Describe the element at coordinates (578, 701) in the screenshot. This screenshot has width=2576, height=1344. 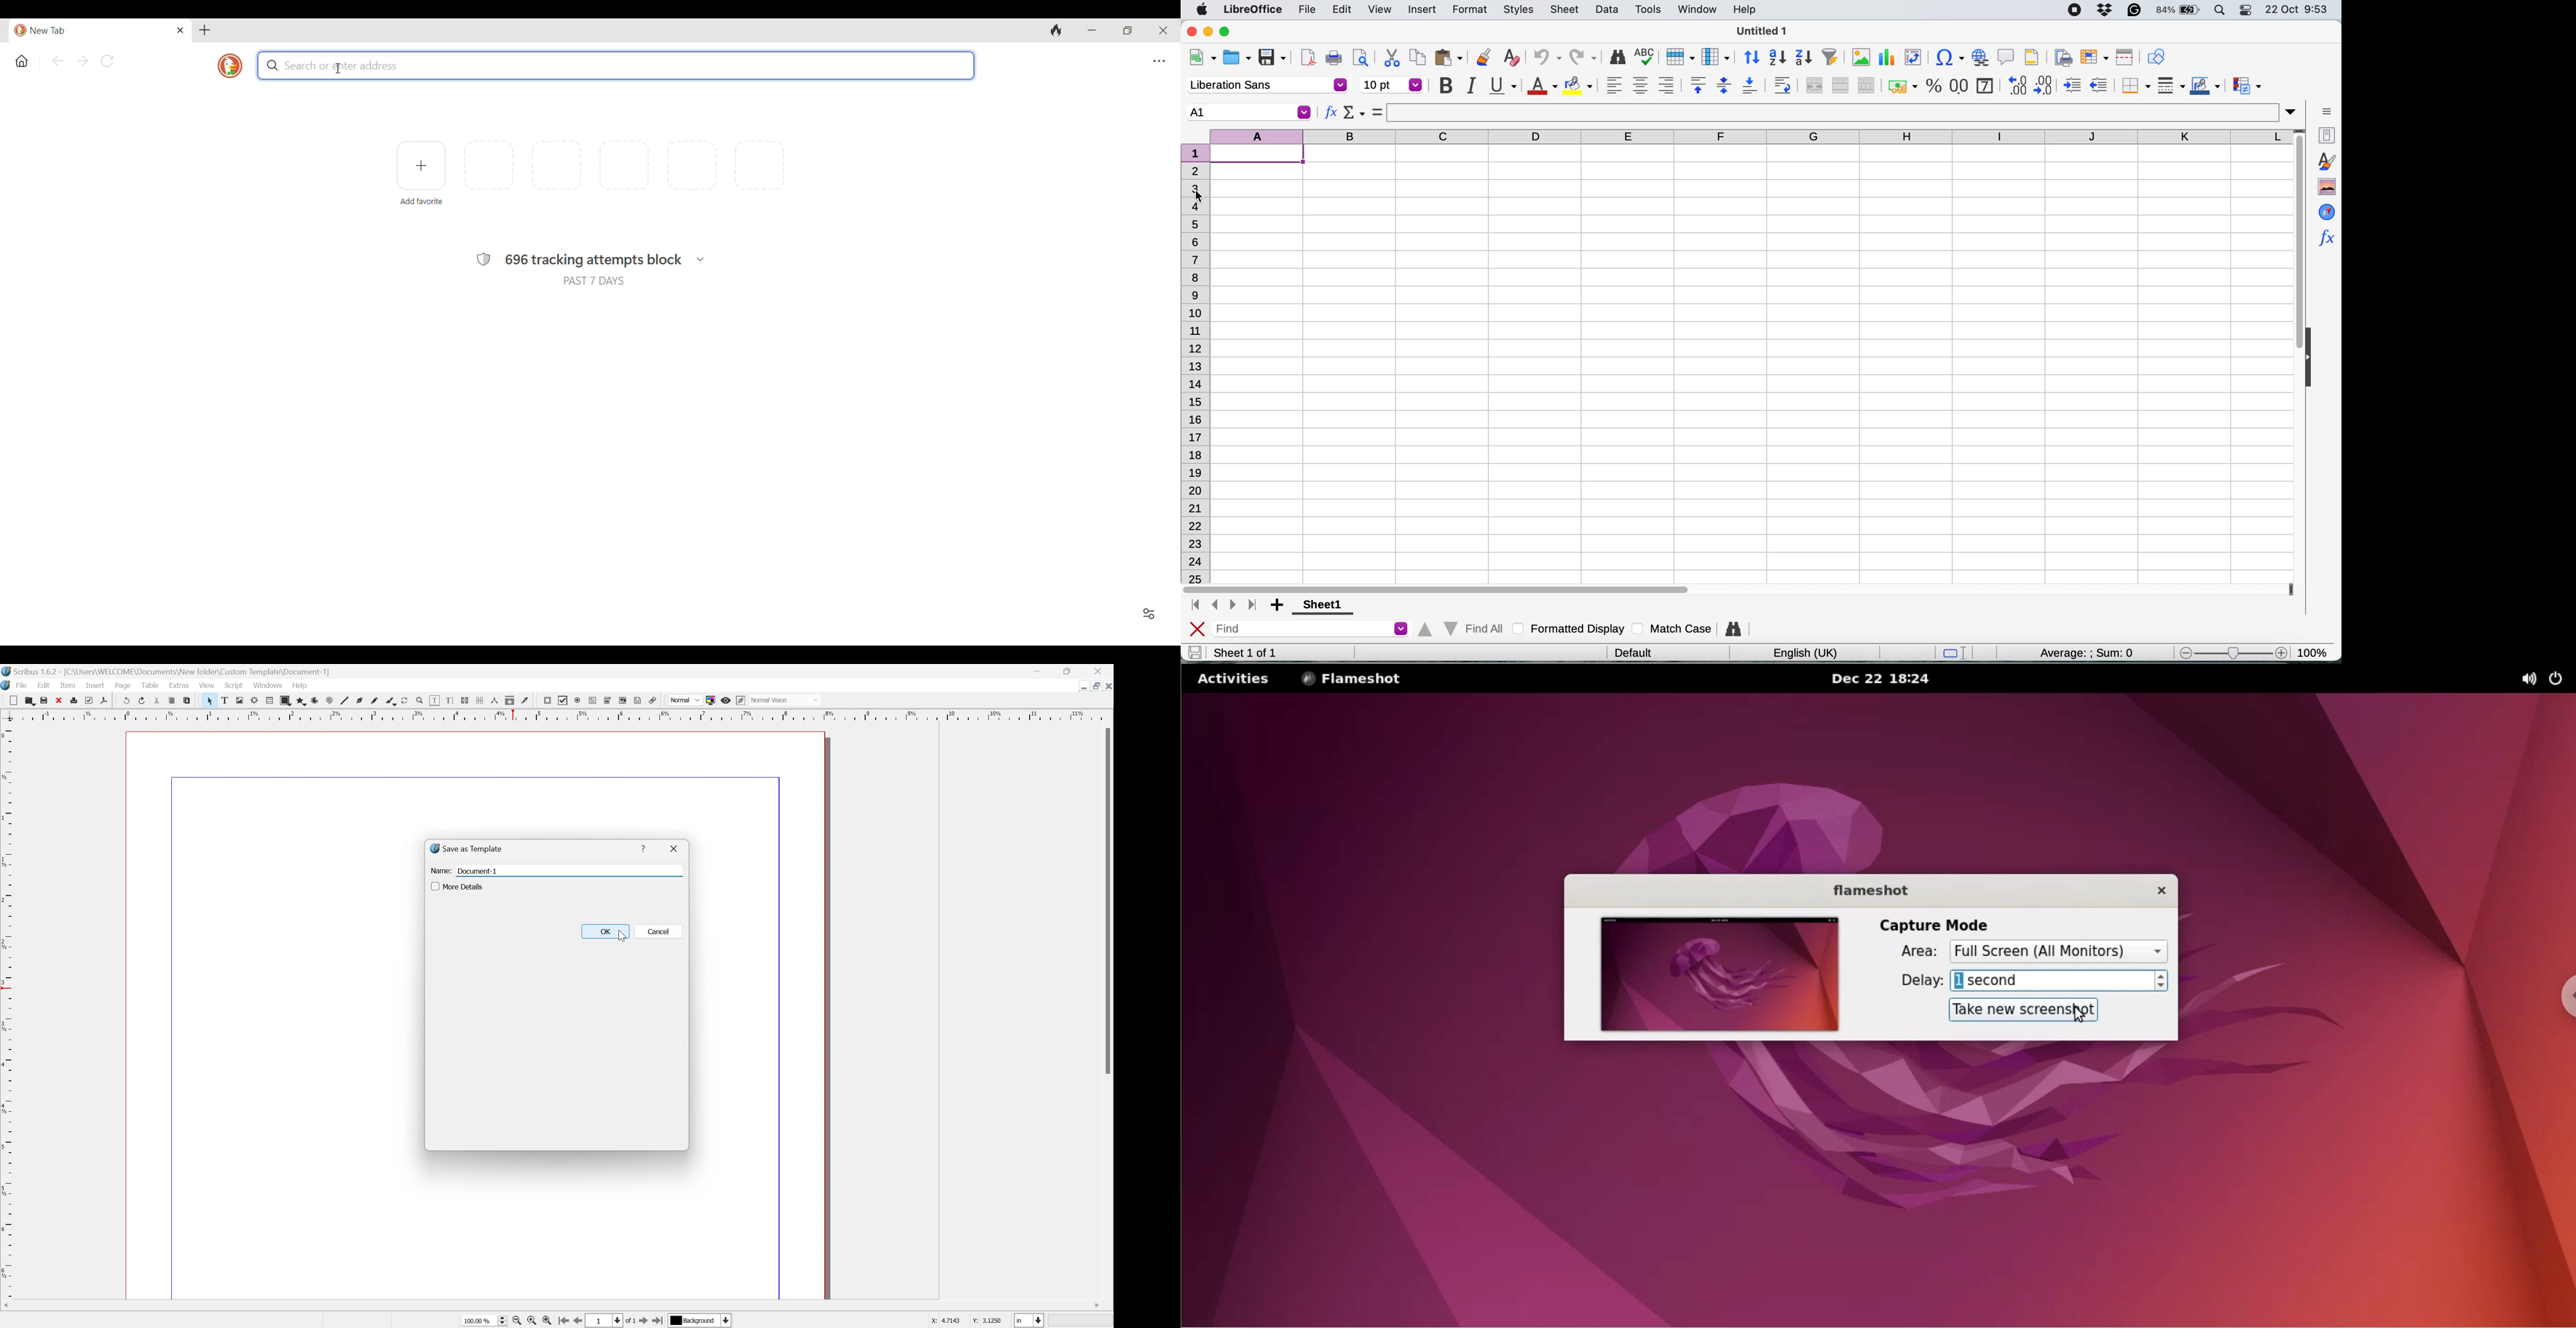
I see `PDF radio button` at that location.